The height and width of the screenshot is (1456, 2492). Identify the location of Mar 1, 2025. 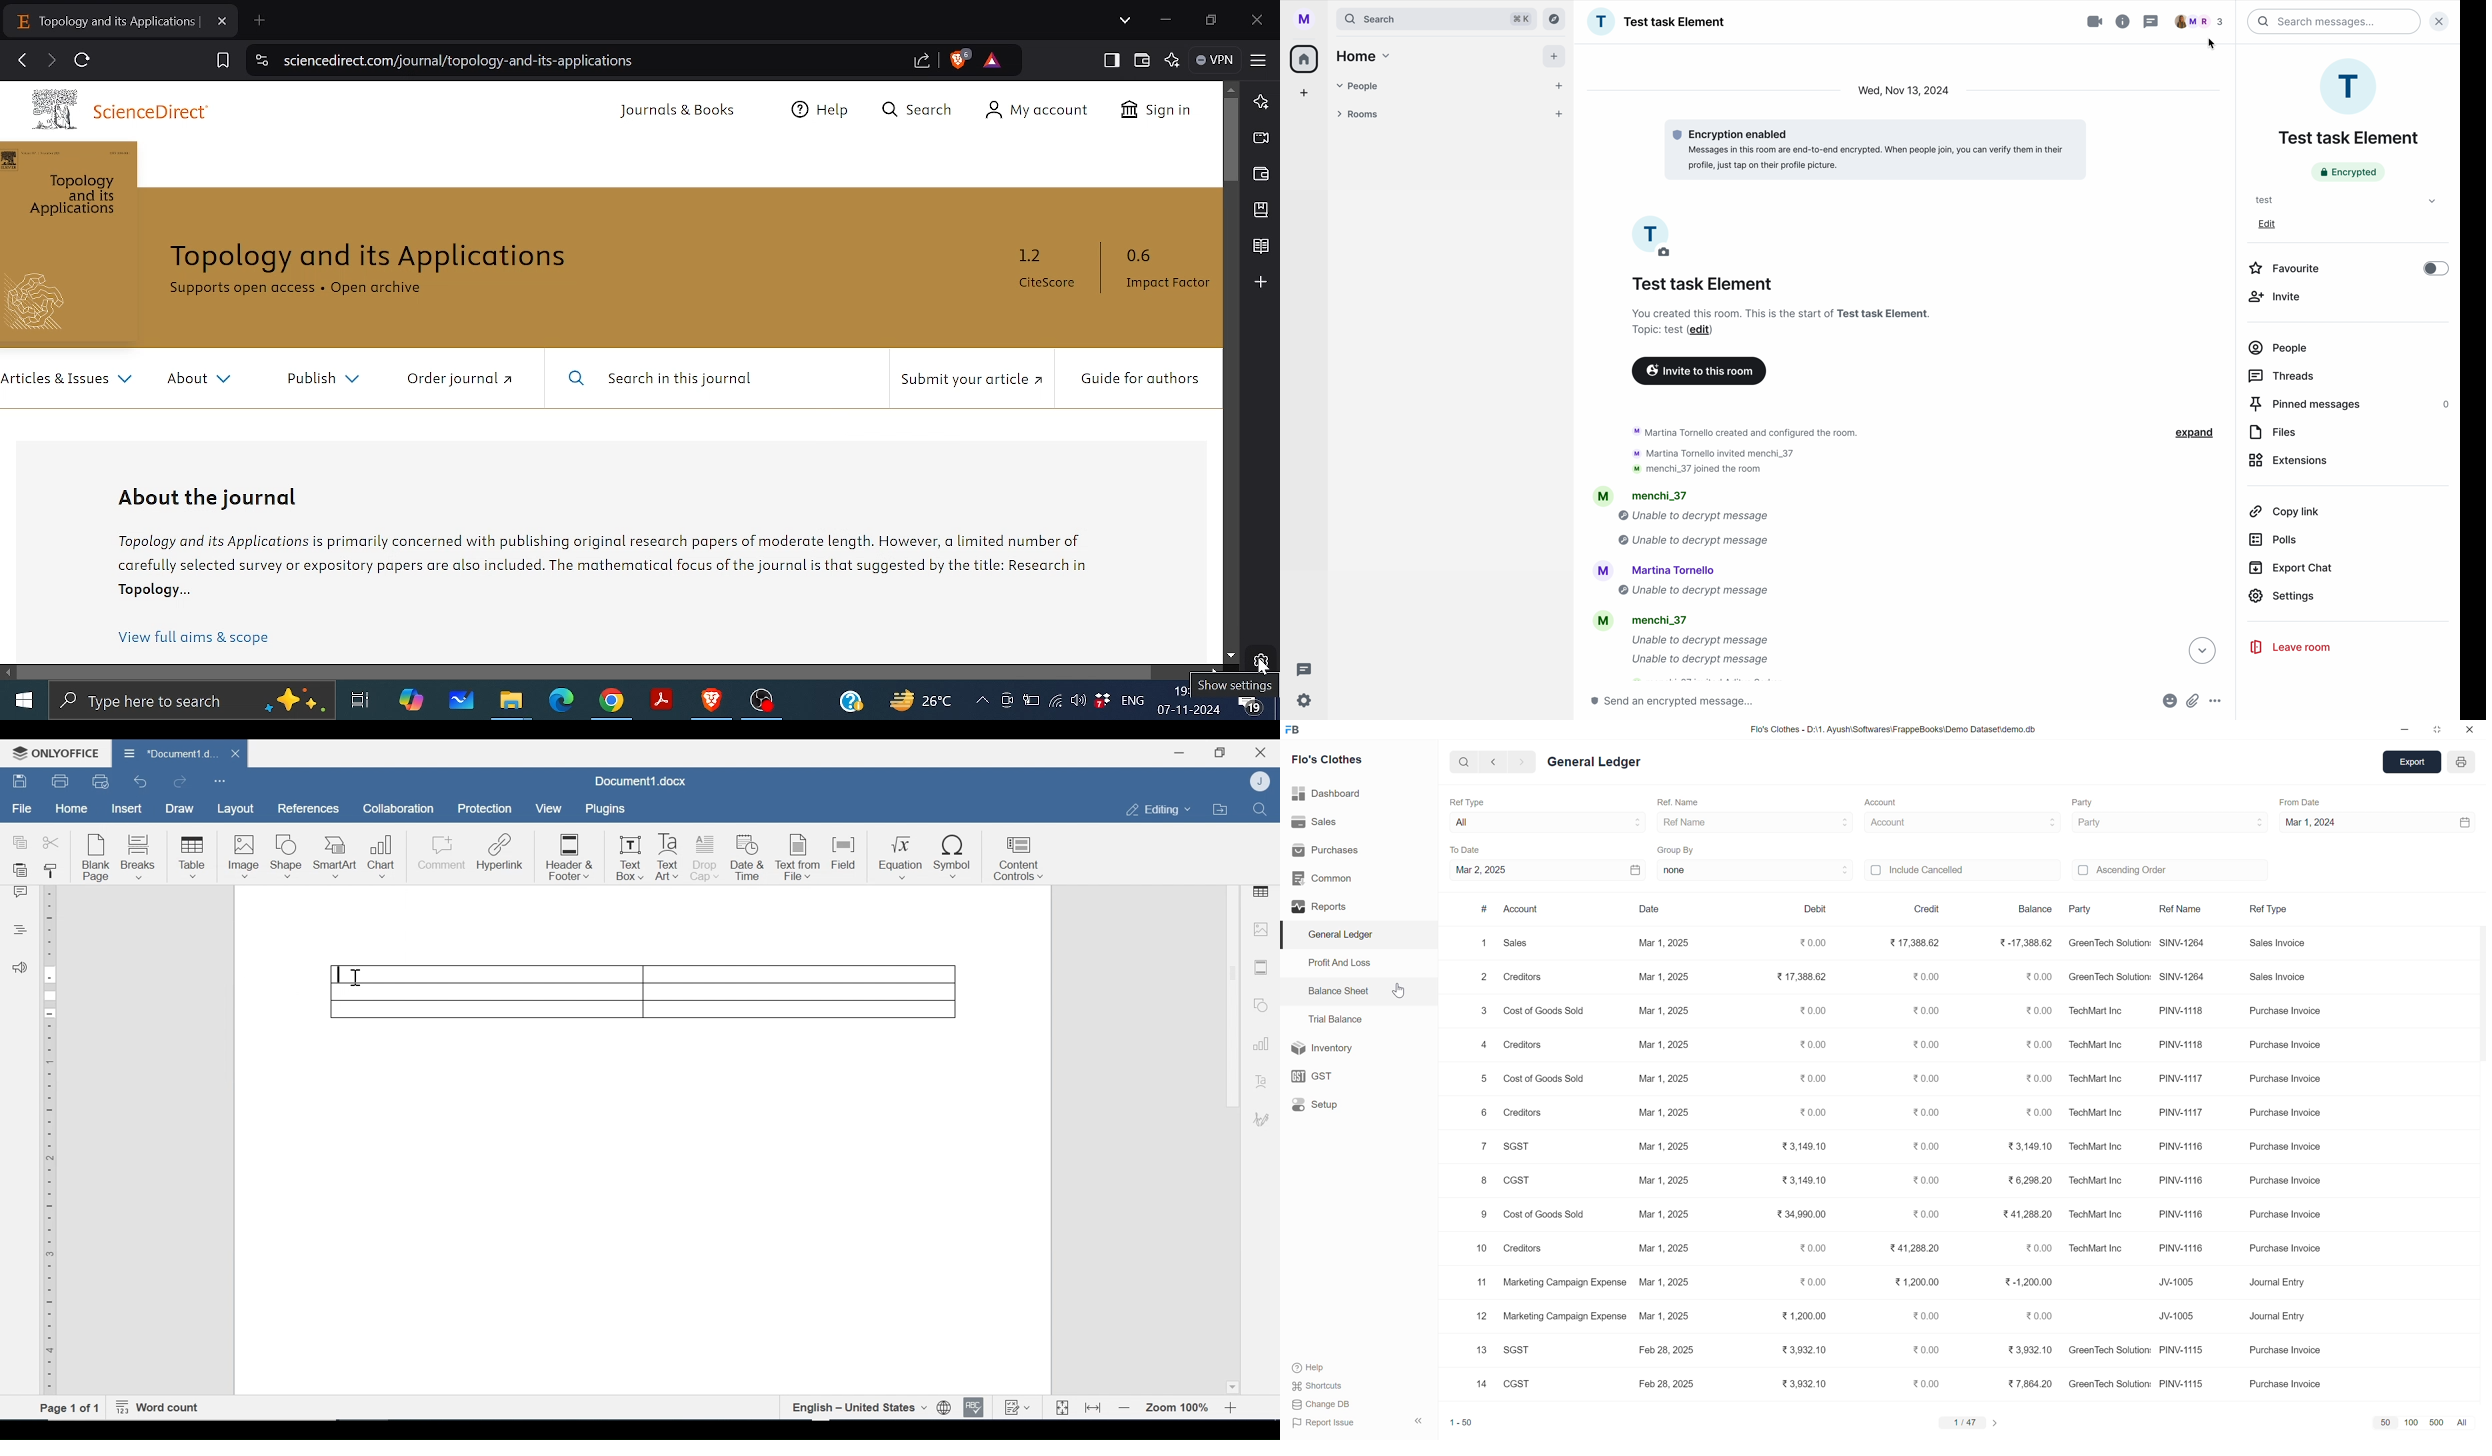
(1665, 1248).